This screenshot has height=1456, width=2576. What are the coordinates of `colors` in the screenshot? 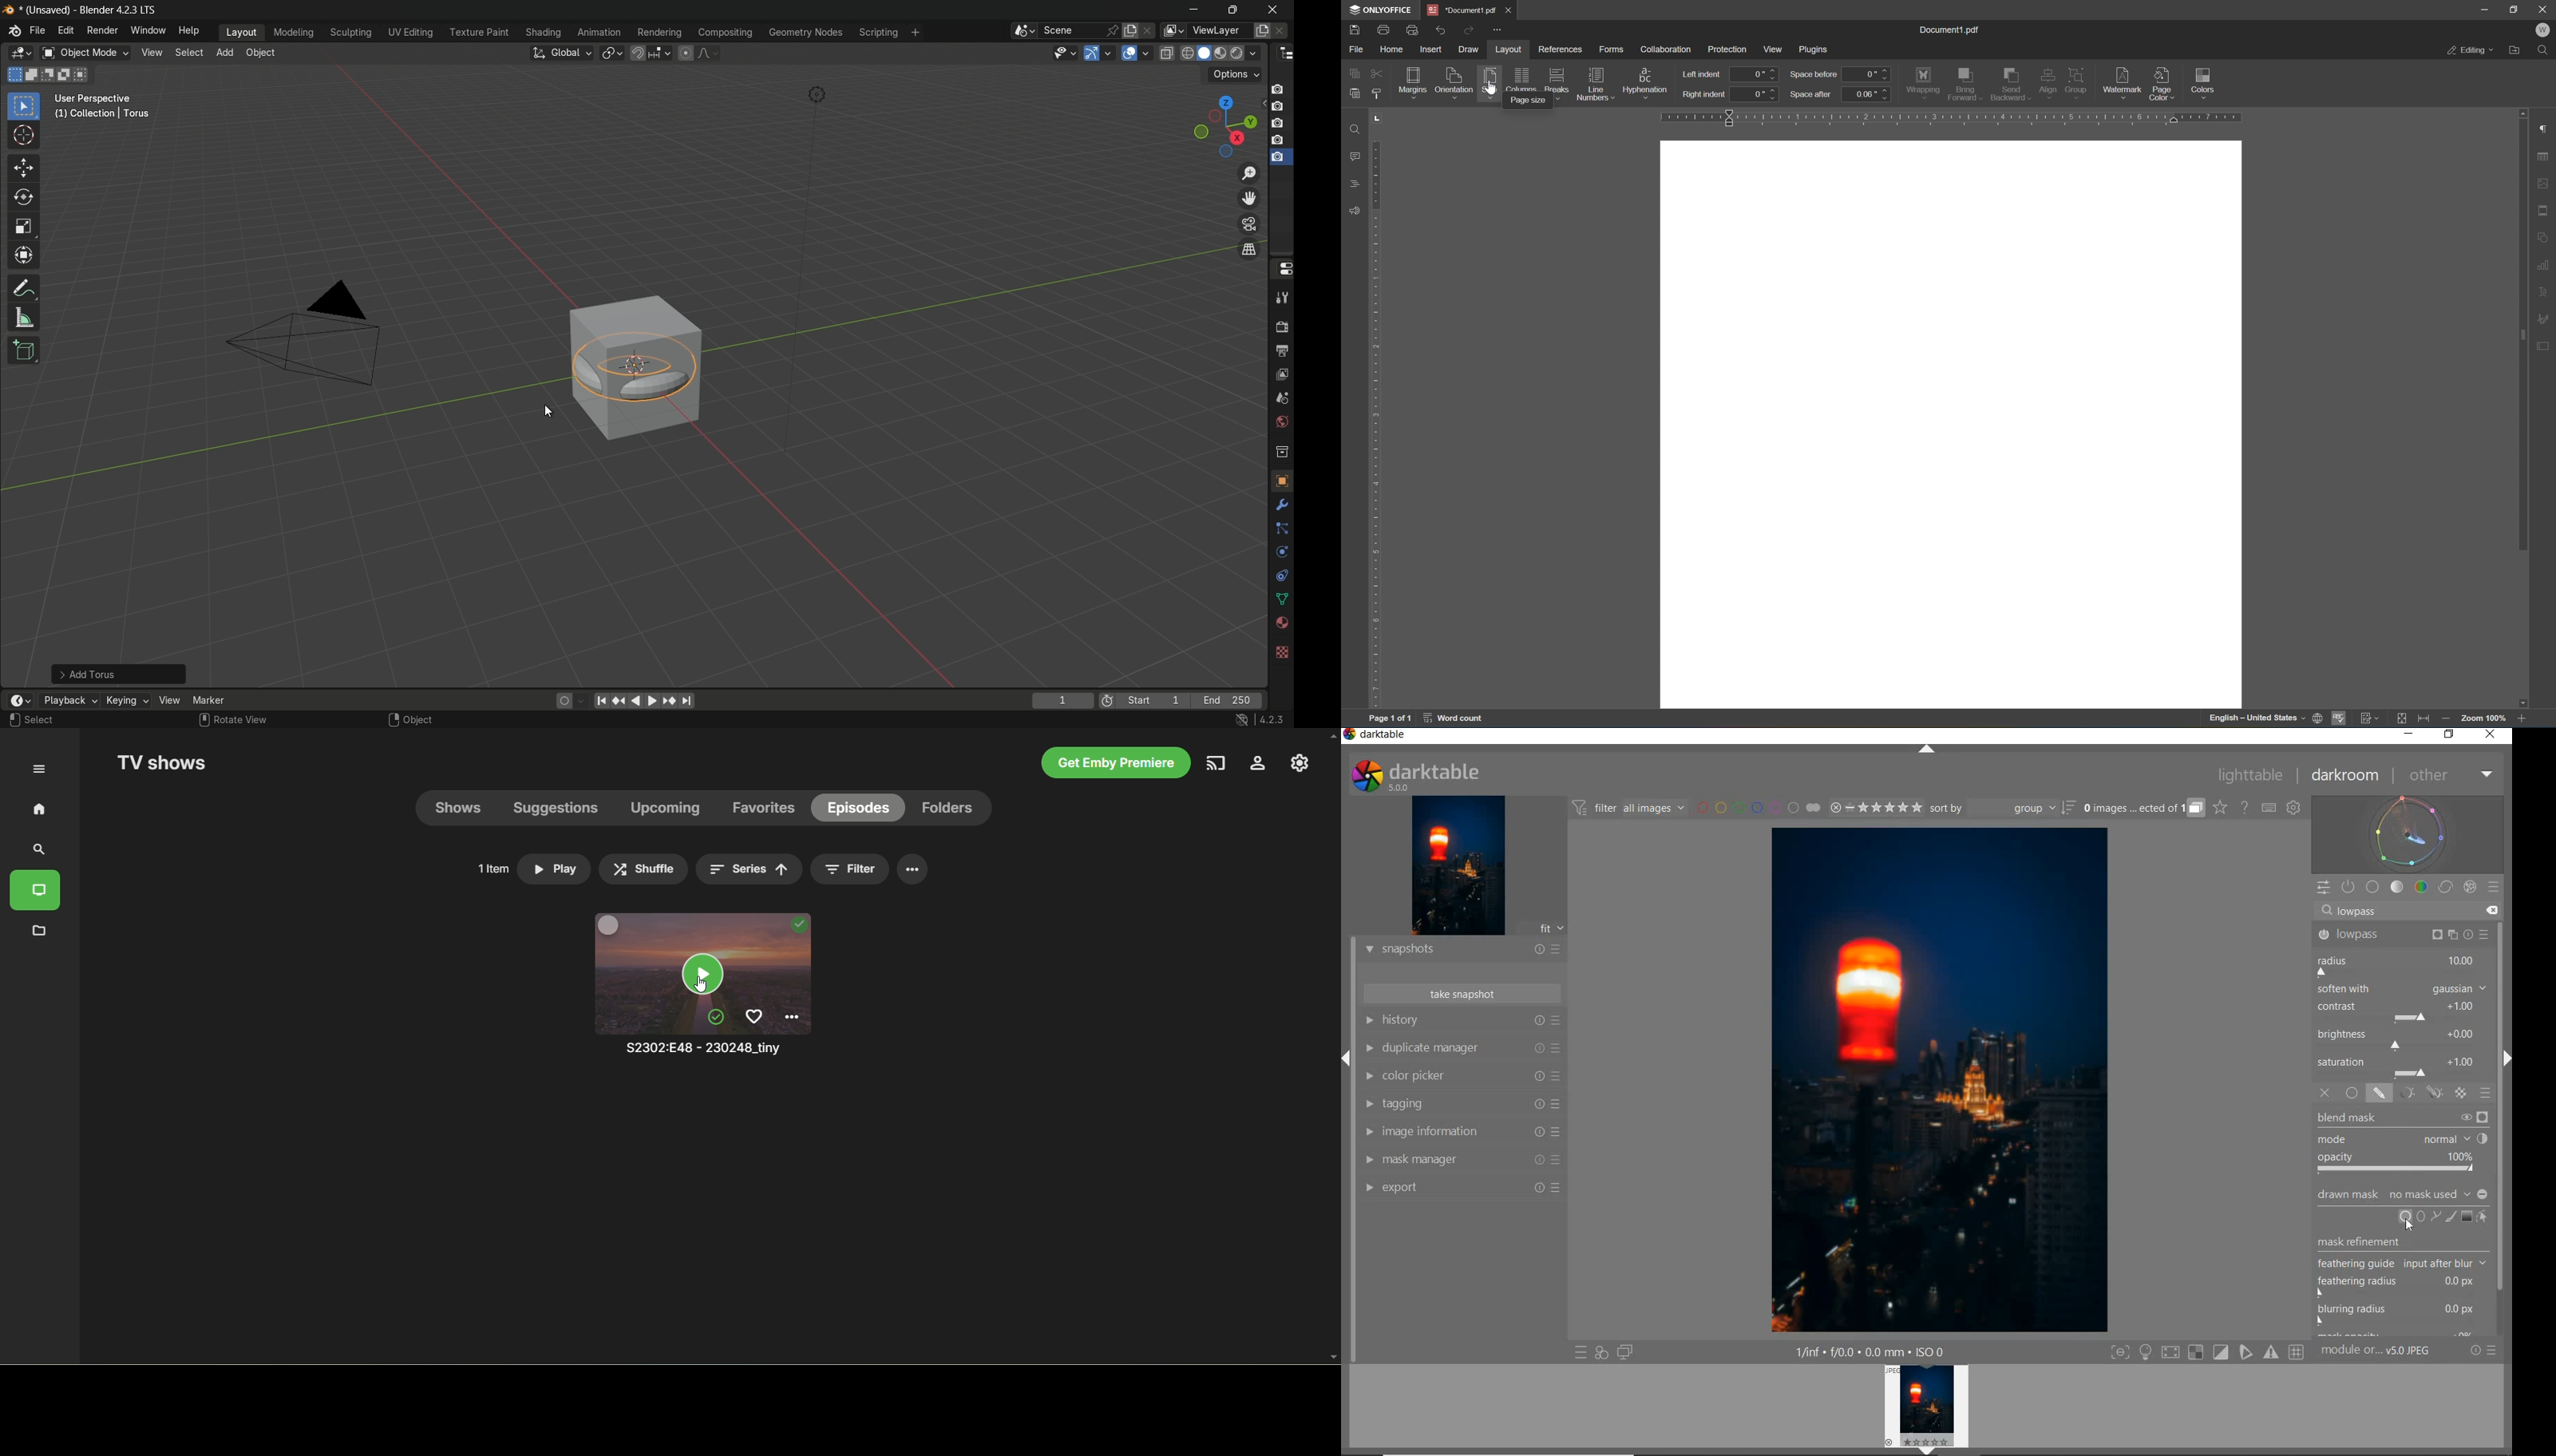 It's located at (2206, 82).